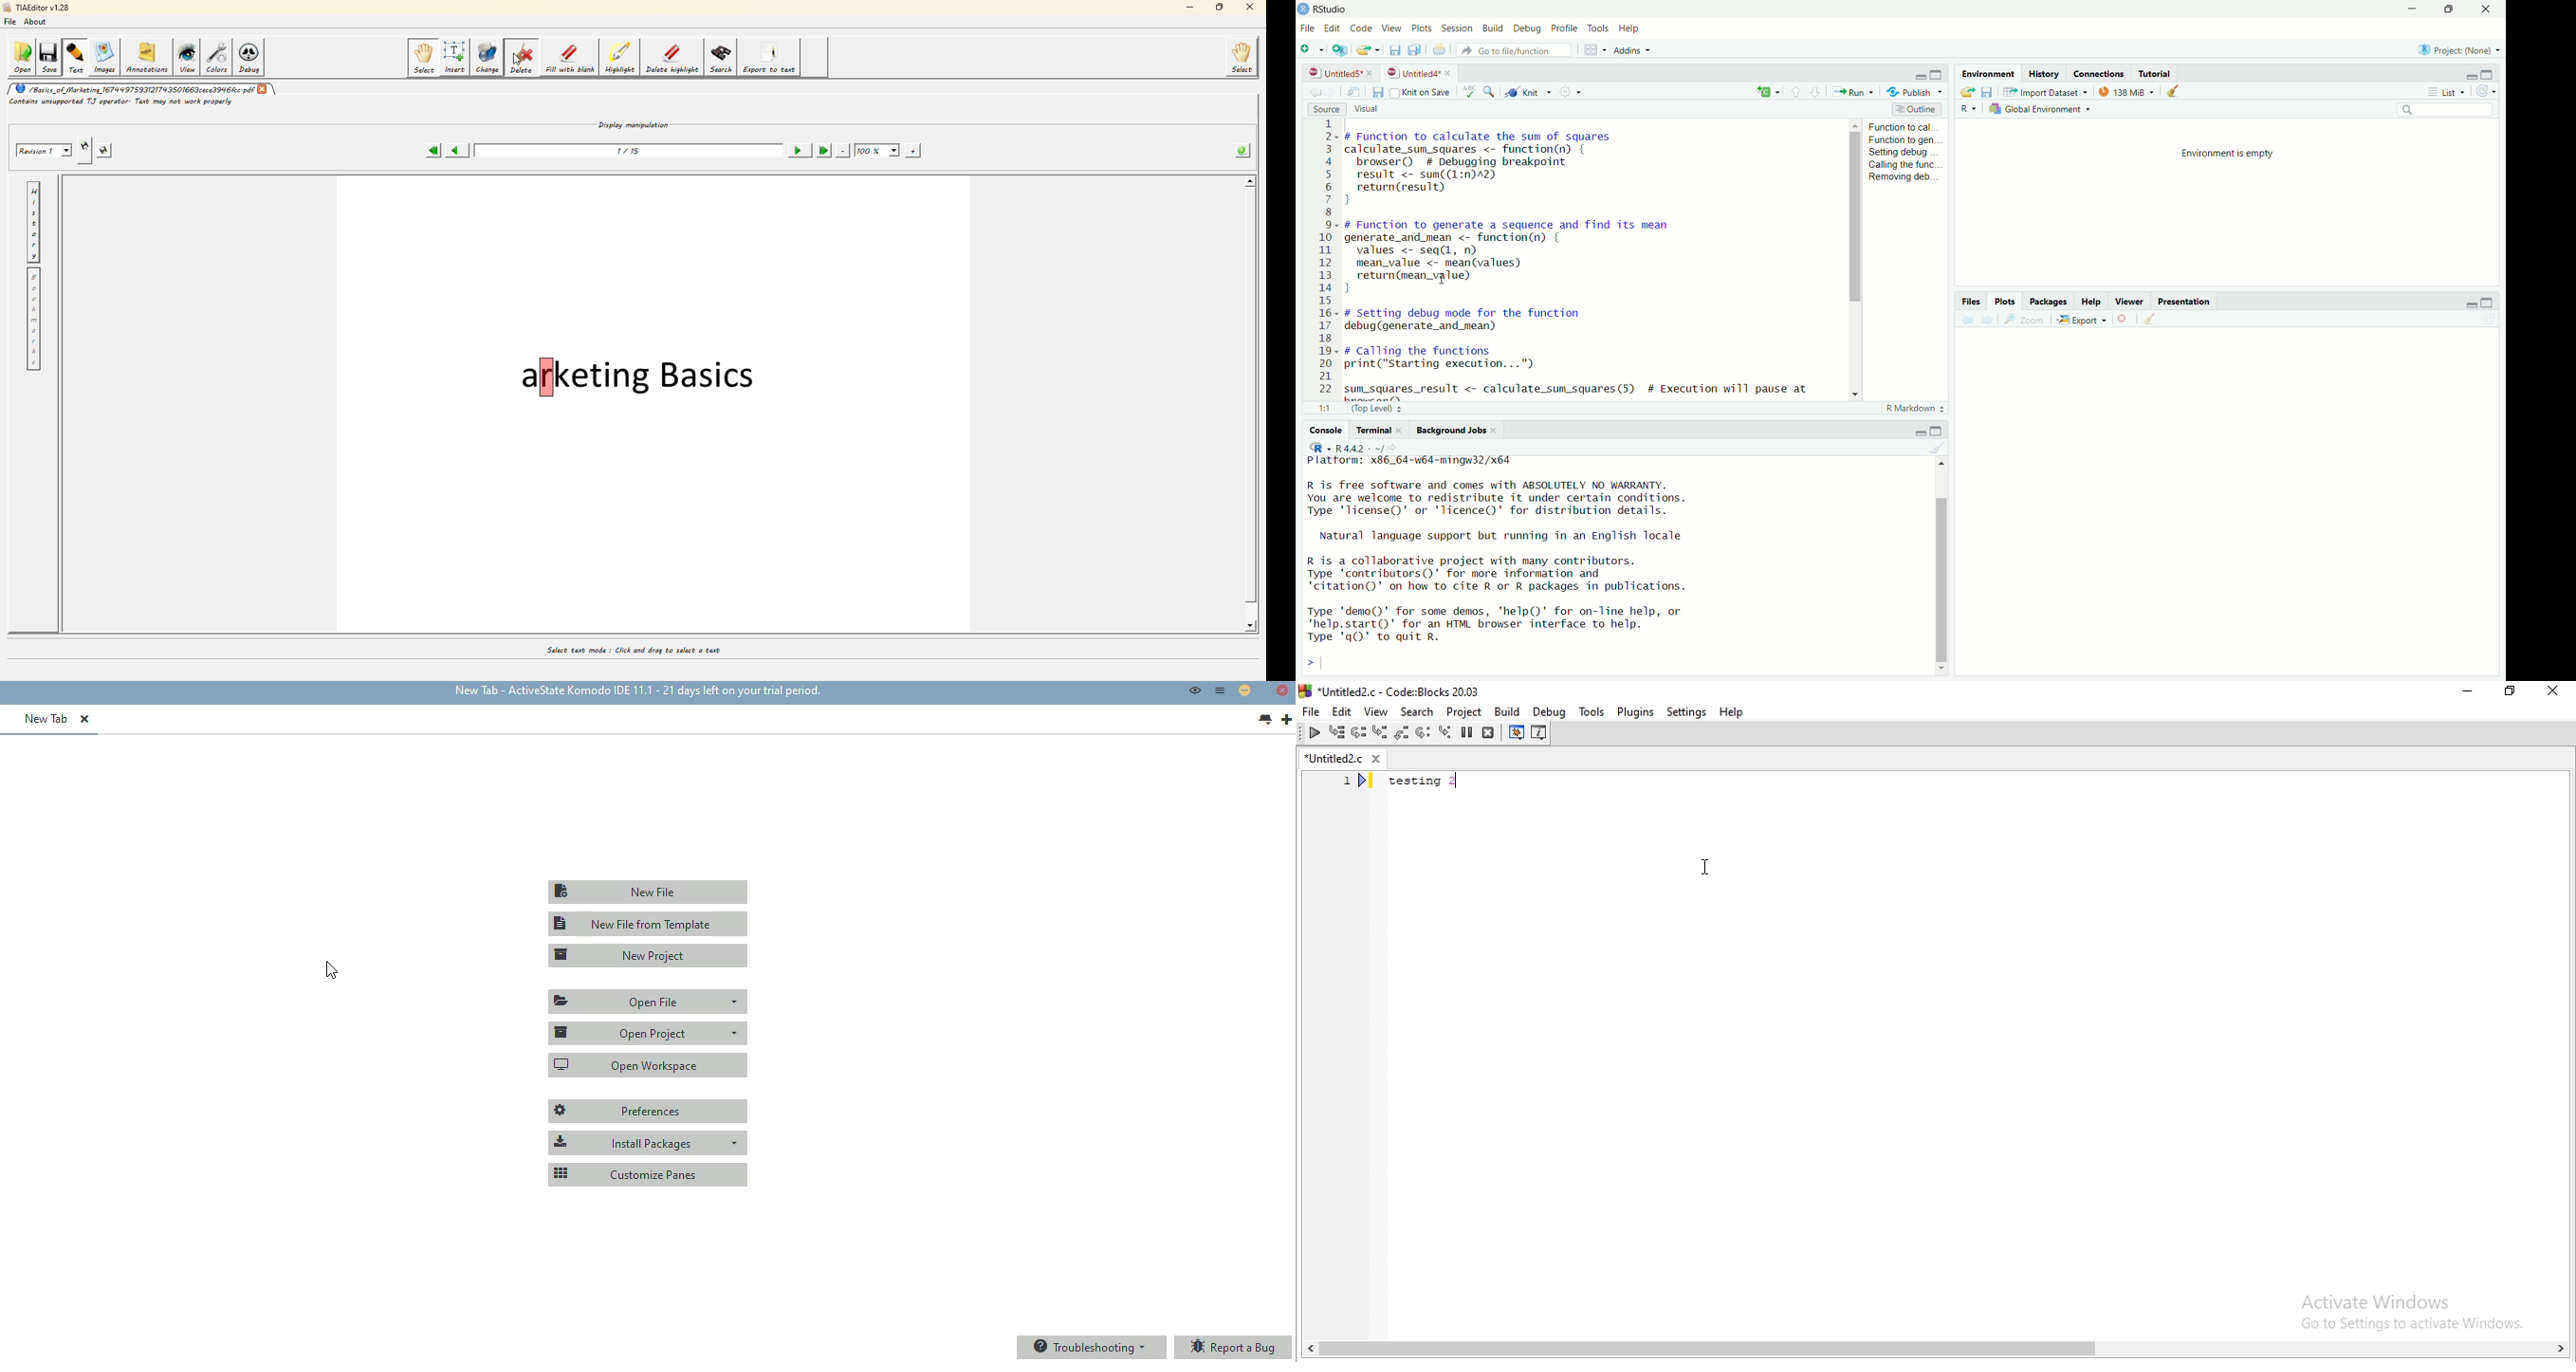  I want to click on language select, so click(1315, 448).